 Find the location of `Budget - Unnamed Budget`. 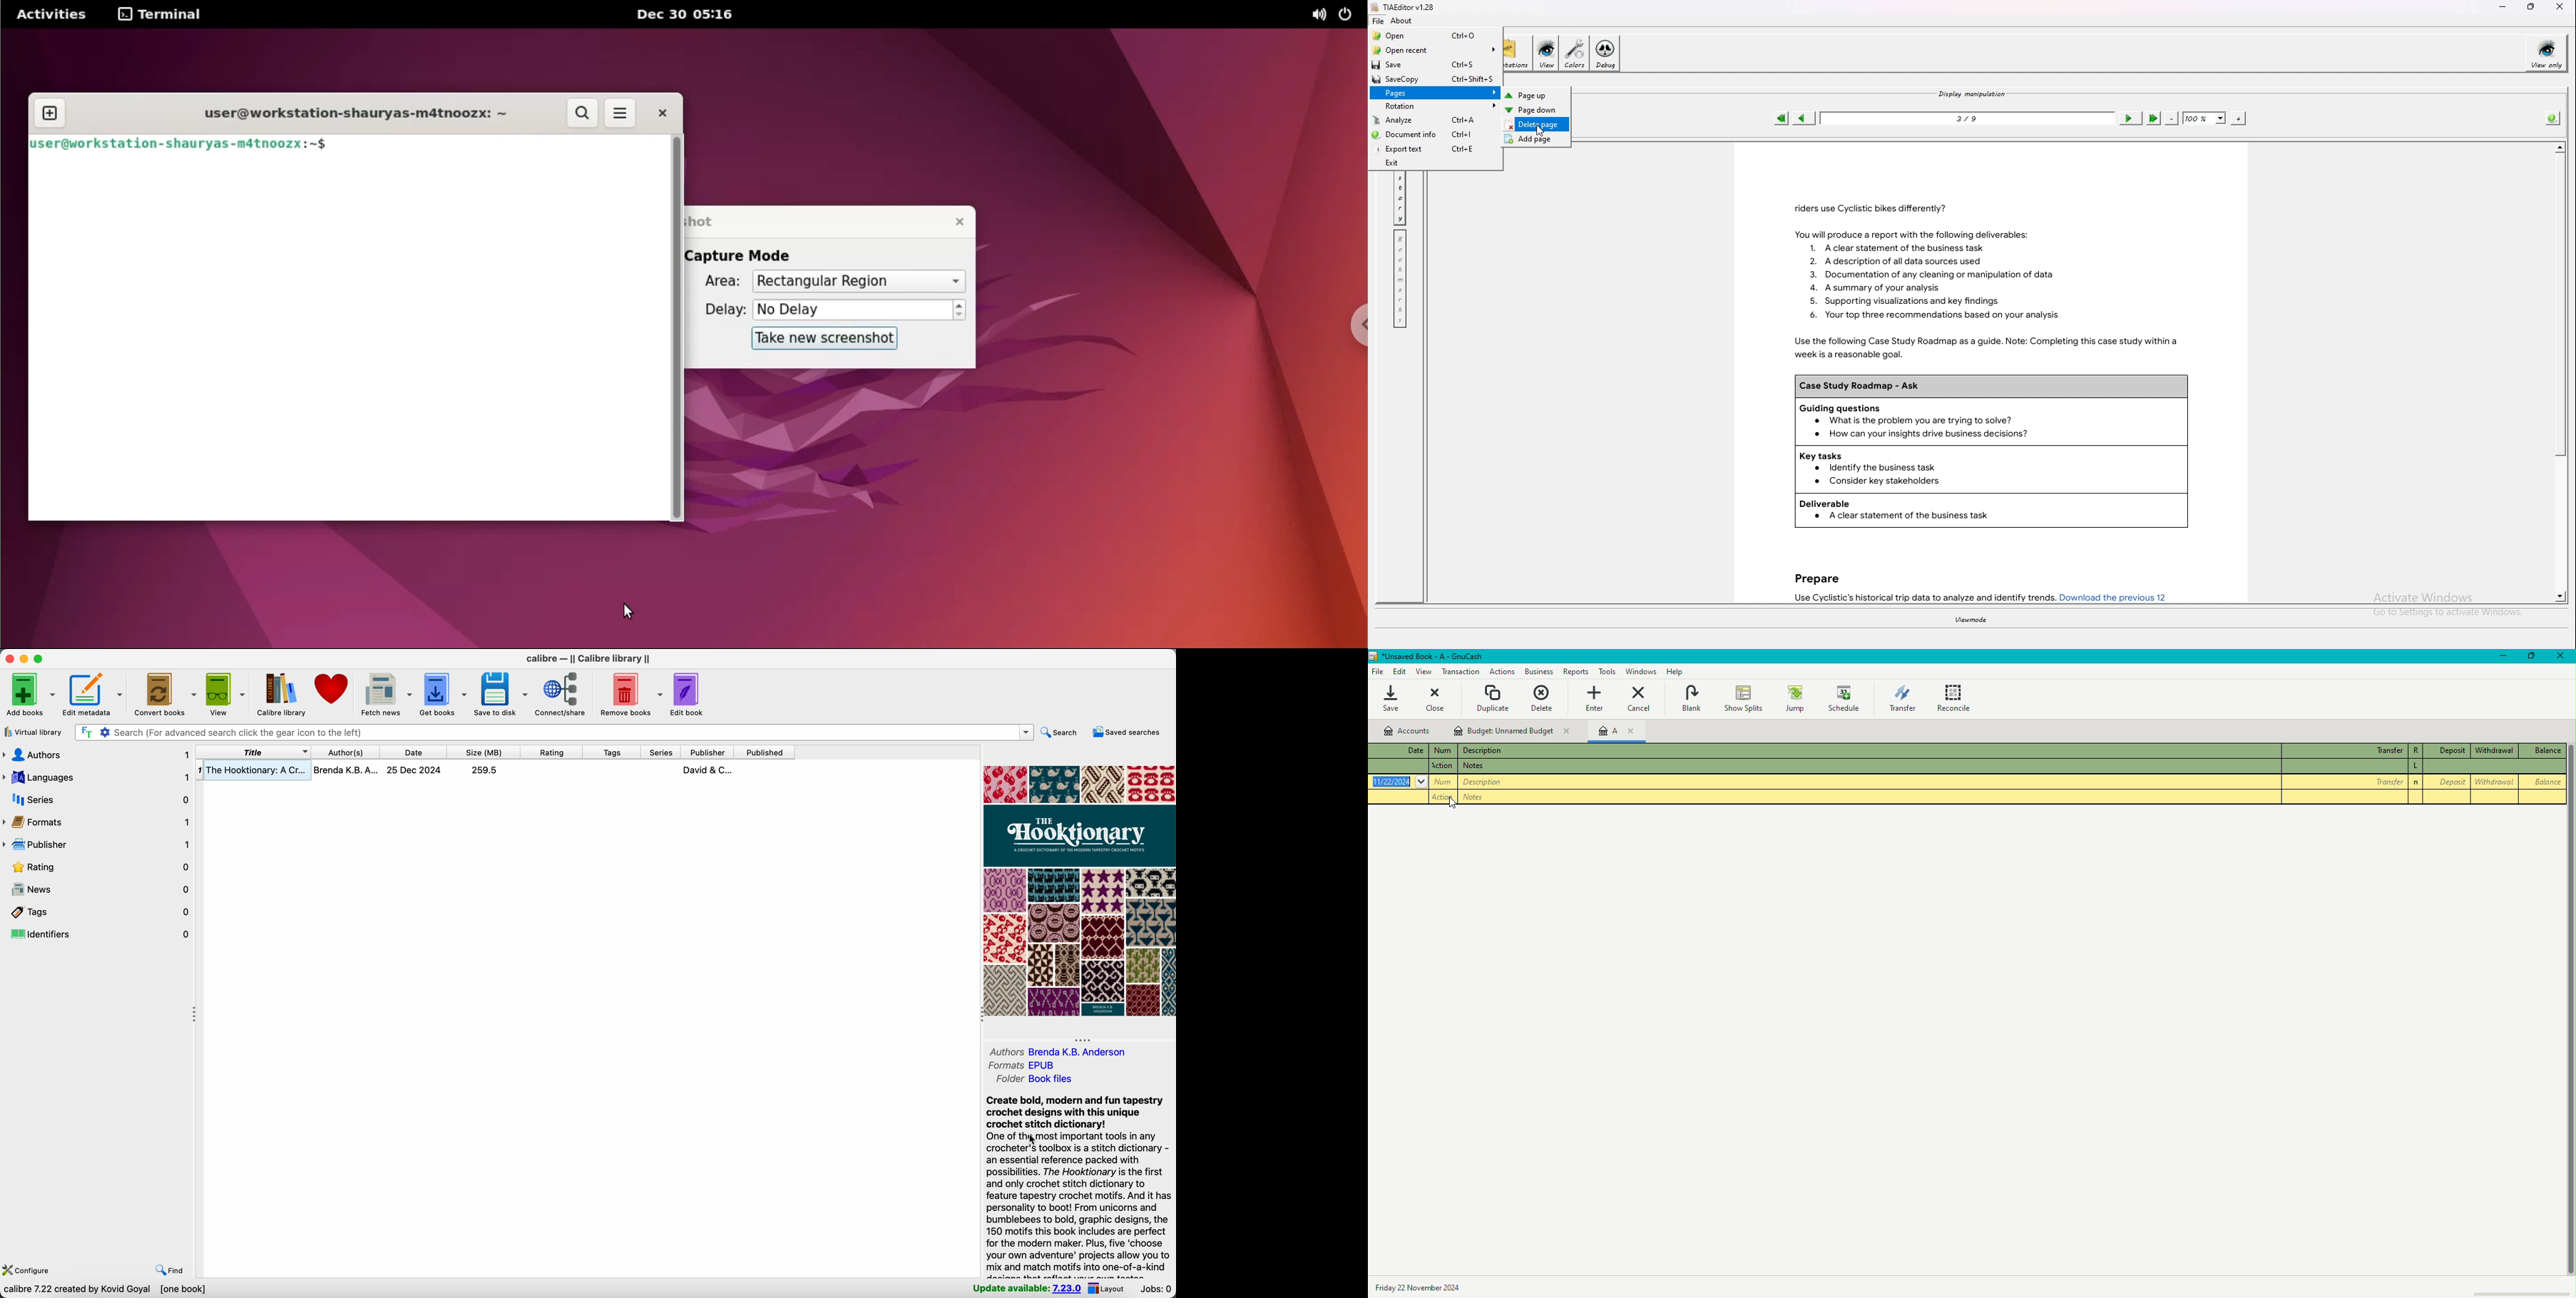

Budget - Unnamed Budget is located at coordinates (1513, 731).